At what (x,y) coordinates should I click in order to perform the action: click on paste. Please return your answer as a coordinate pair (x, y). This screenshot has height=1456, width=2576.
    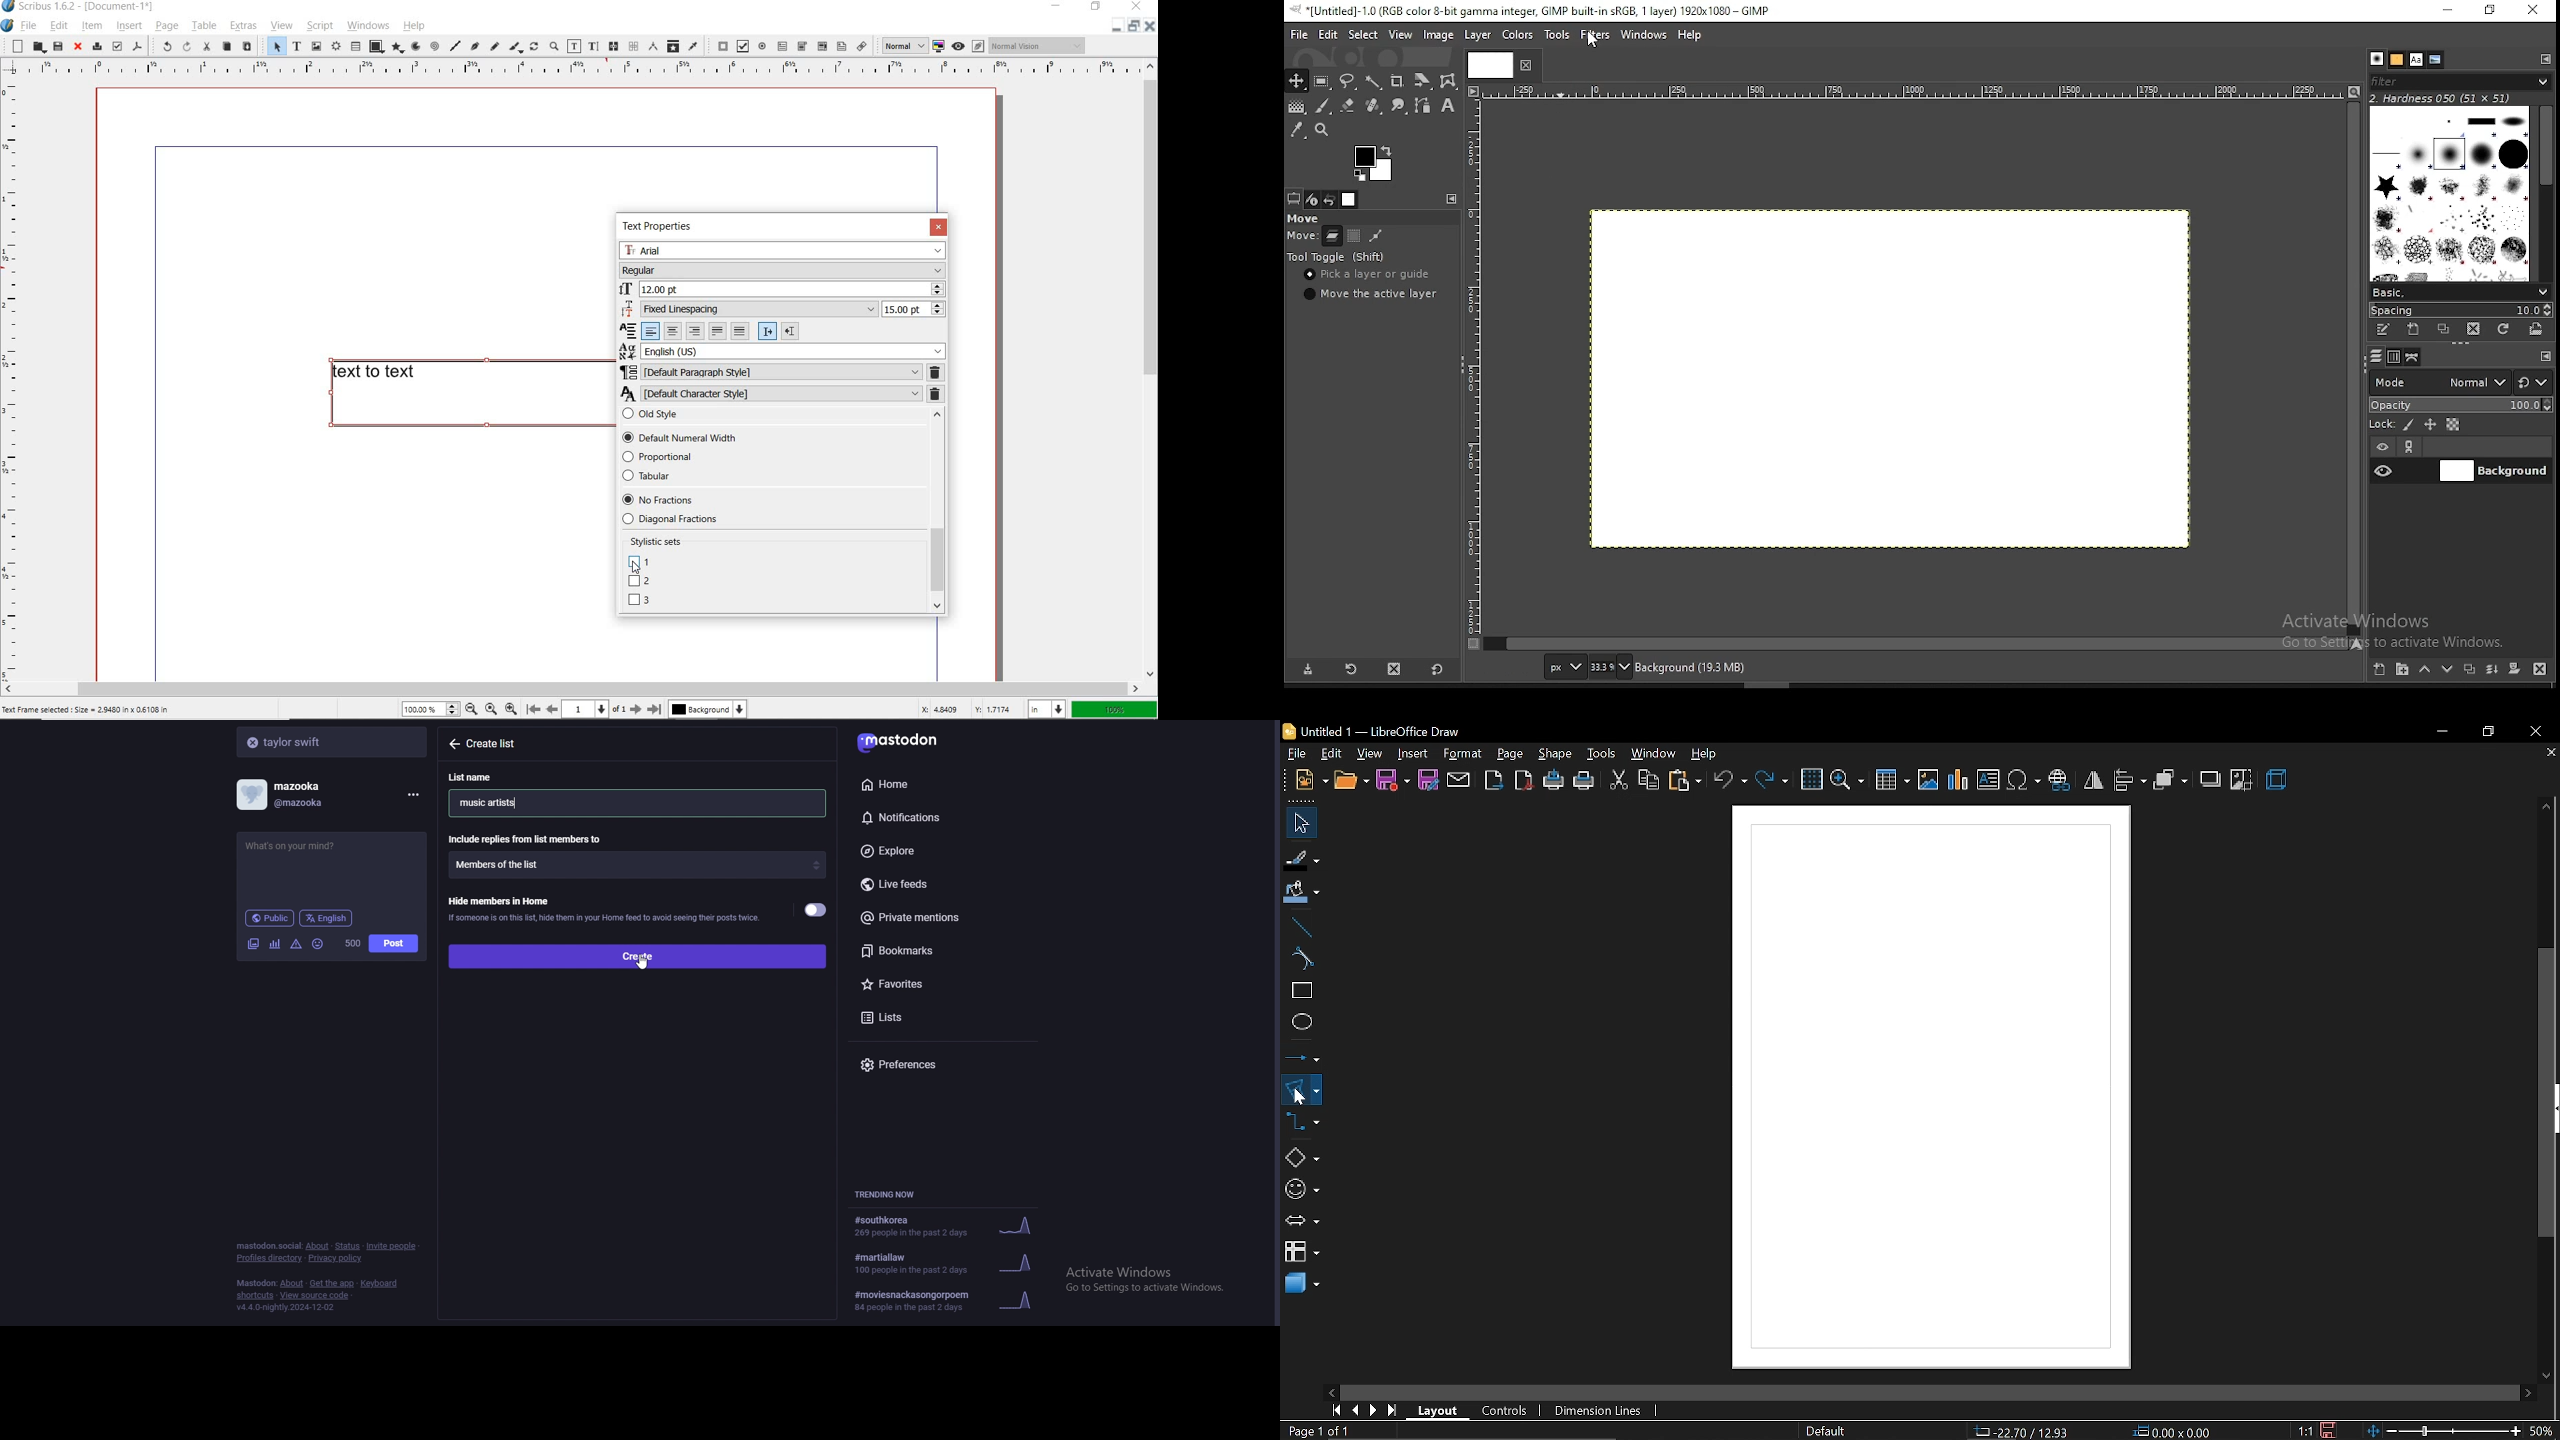
    Looking at the image, I should click on (1684, 780).